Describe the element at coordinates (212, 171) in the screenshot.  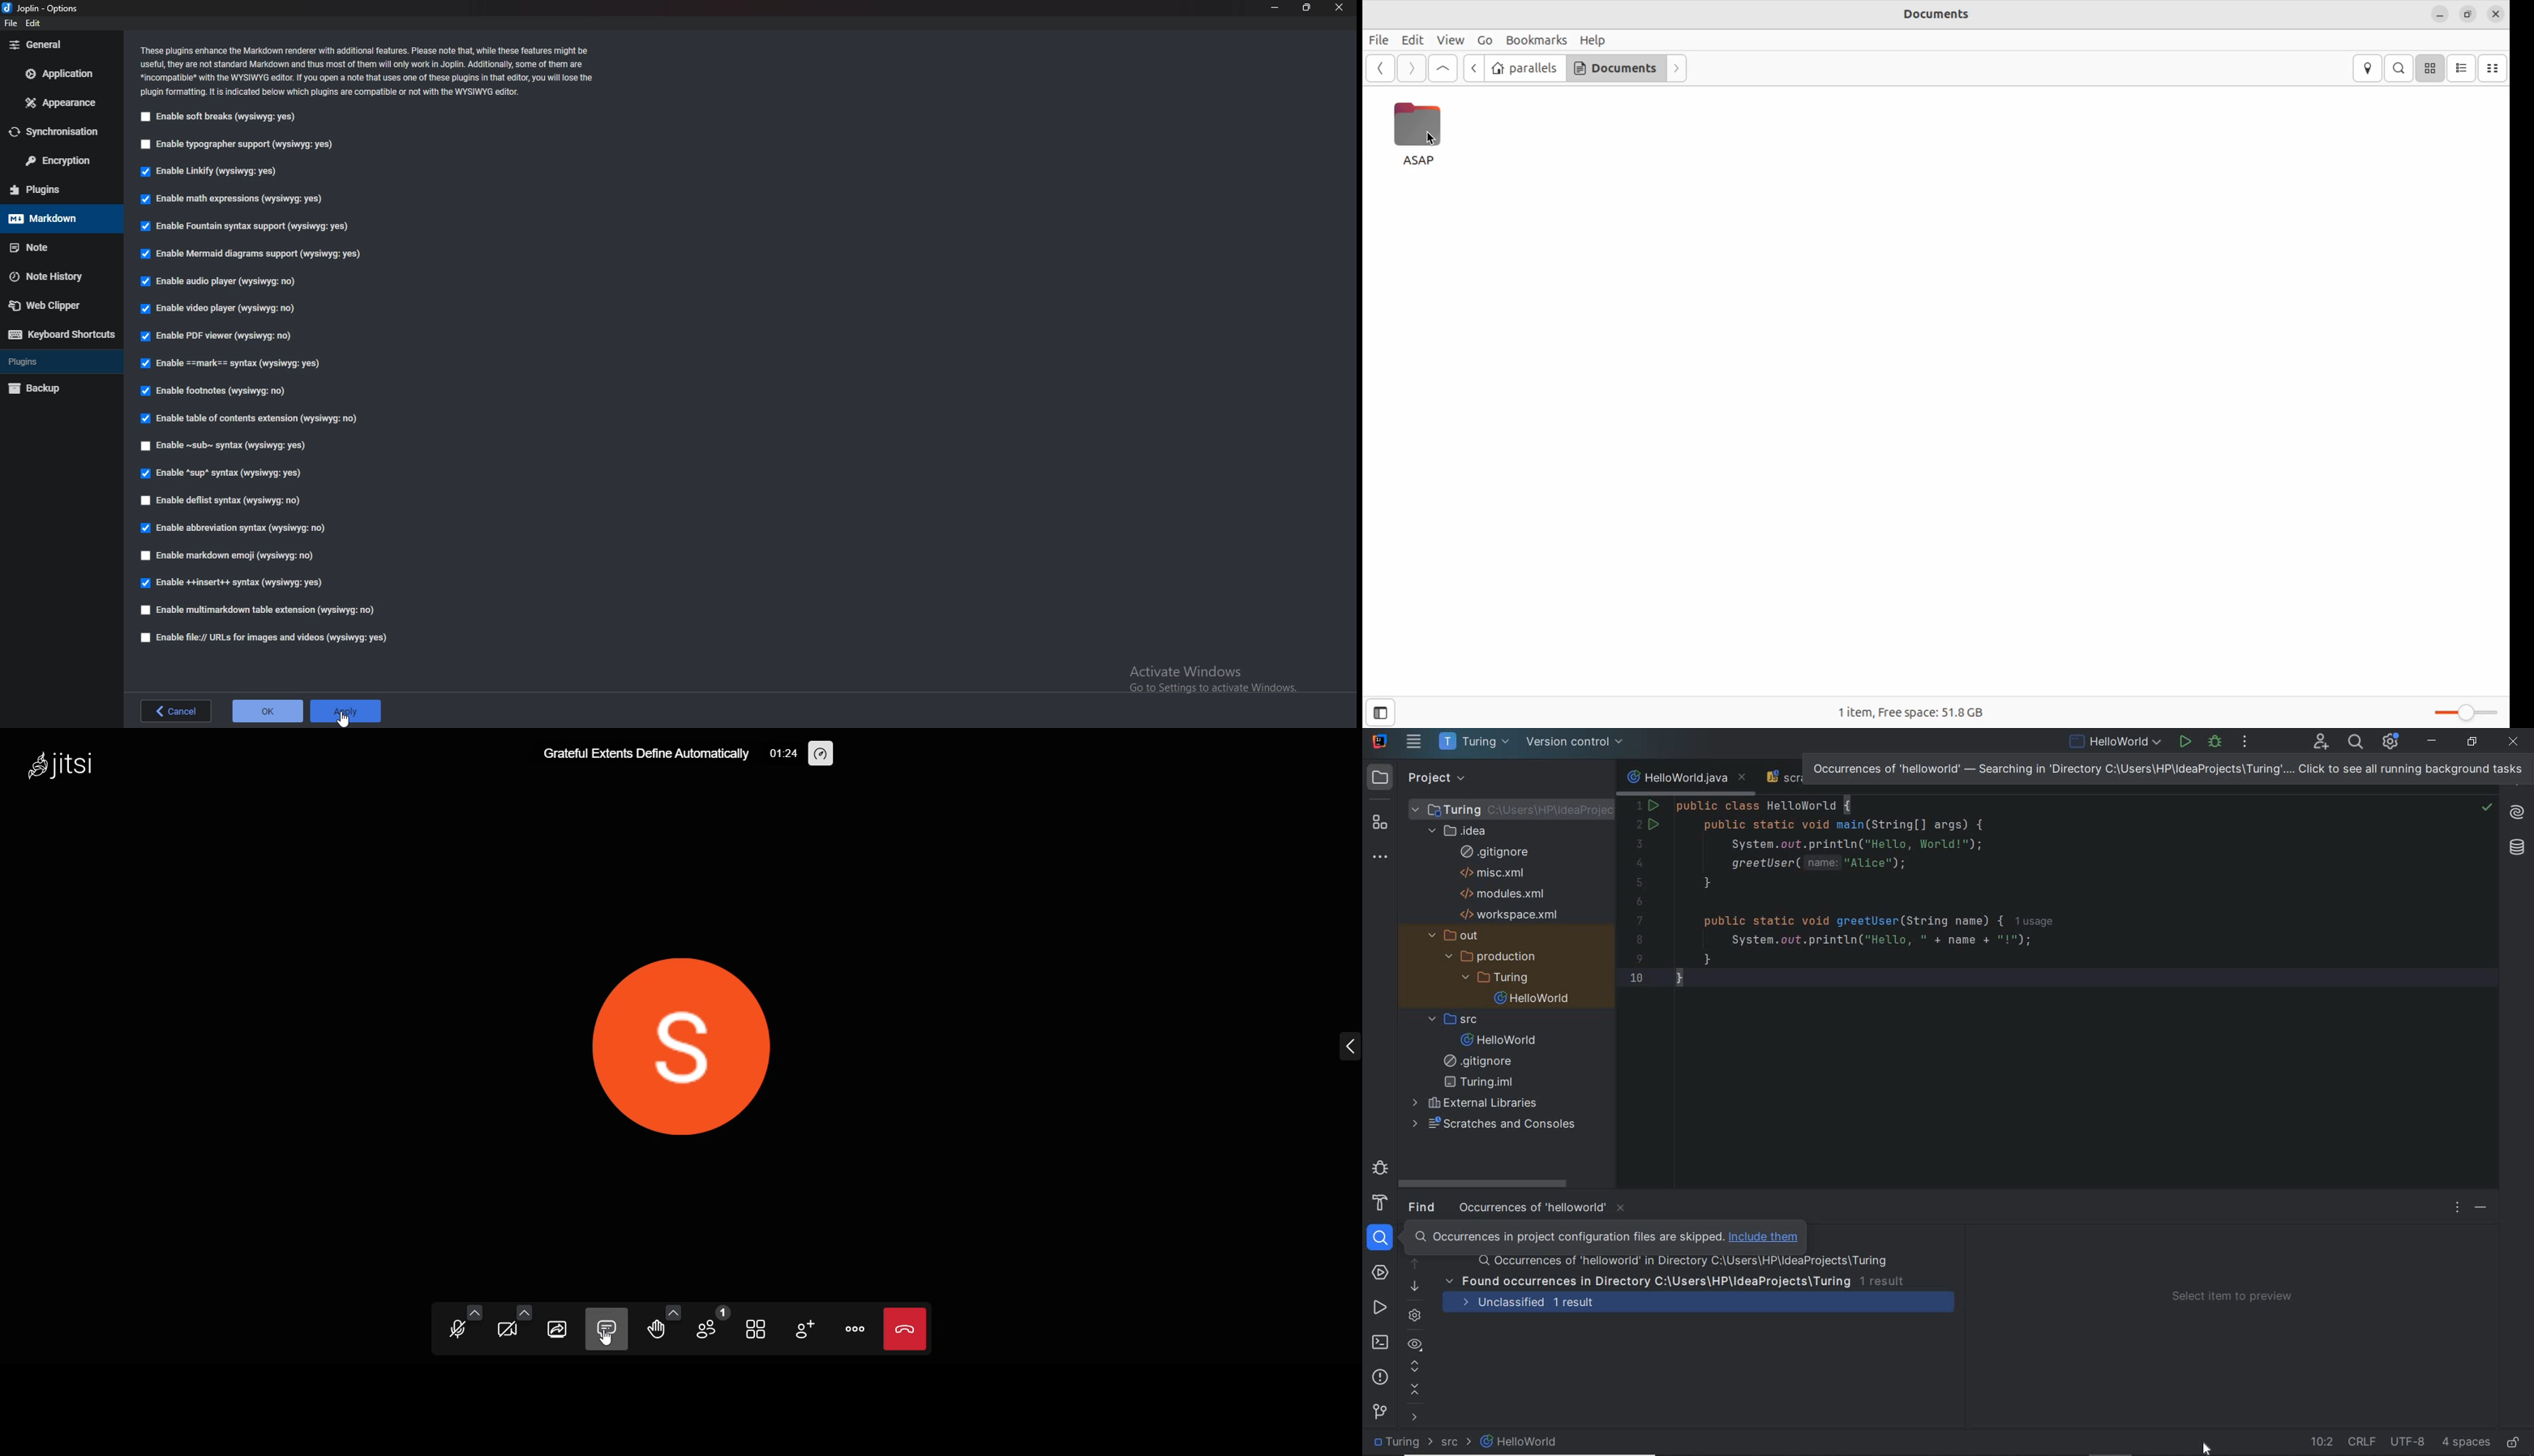
I see `Enable linkify` at that location.